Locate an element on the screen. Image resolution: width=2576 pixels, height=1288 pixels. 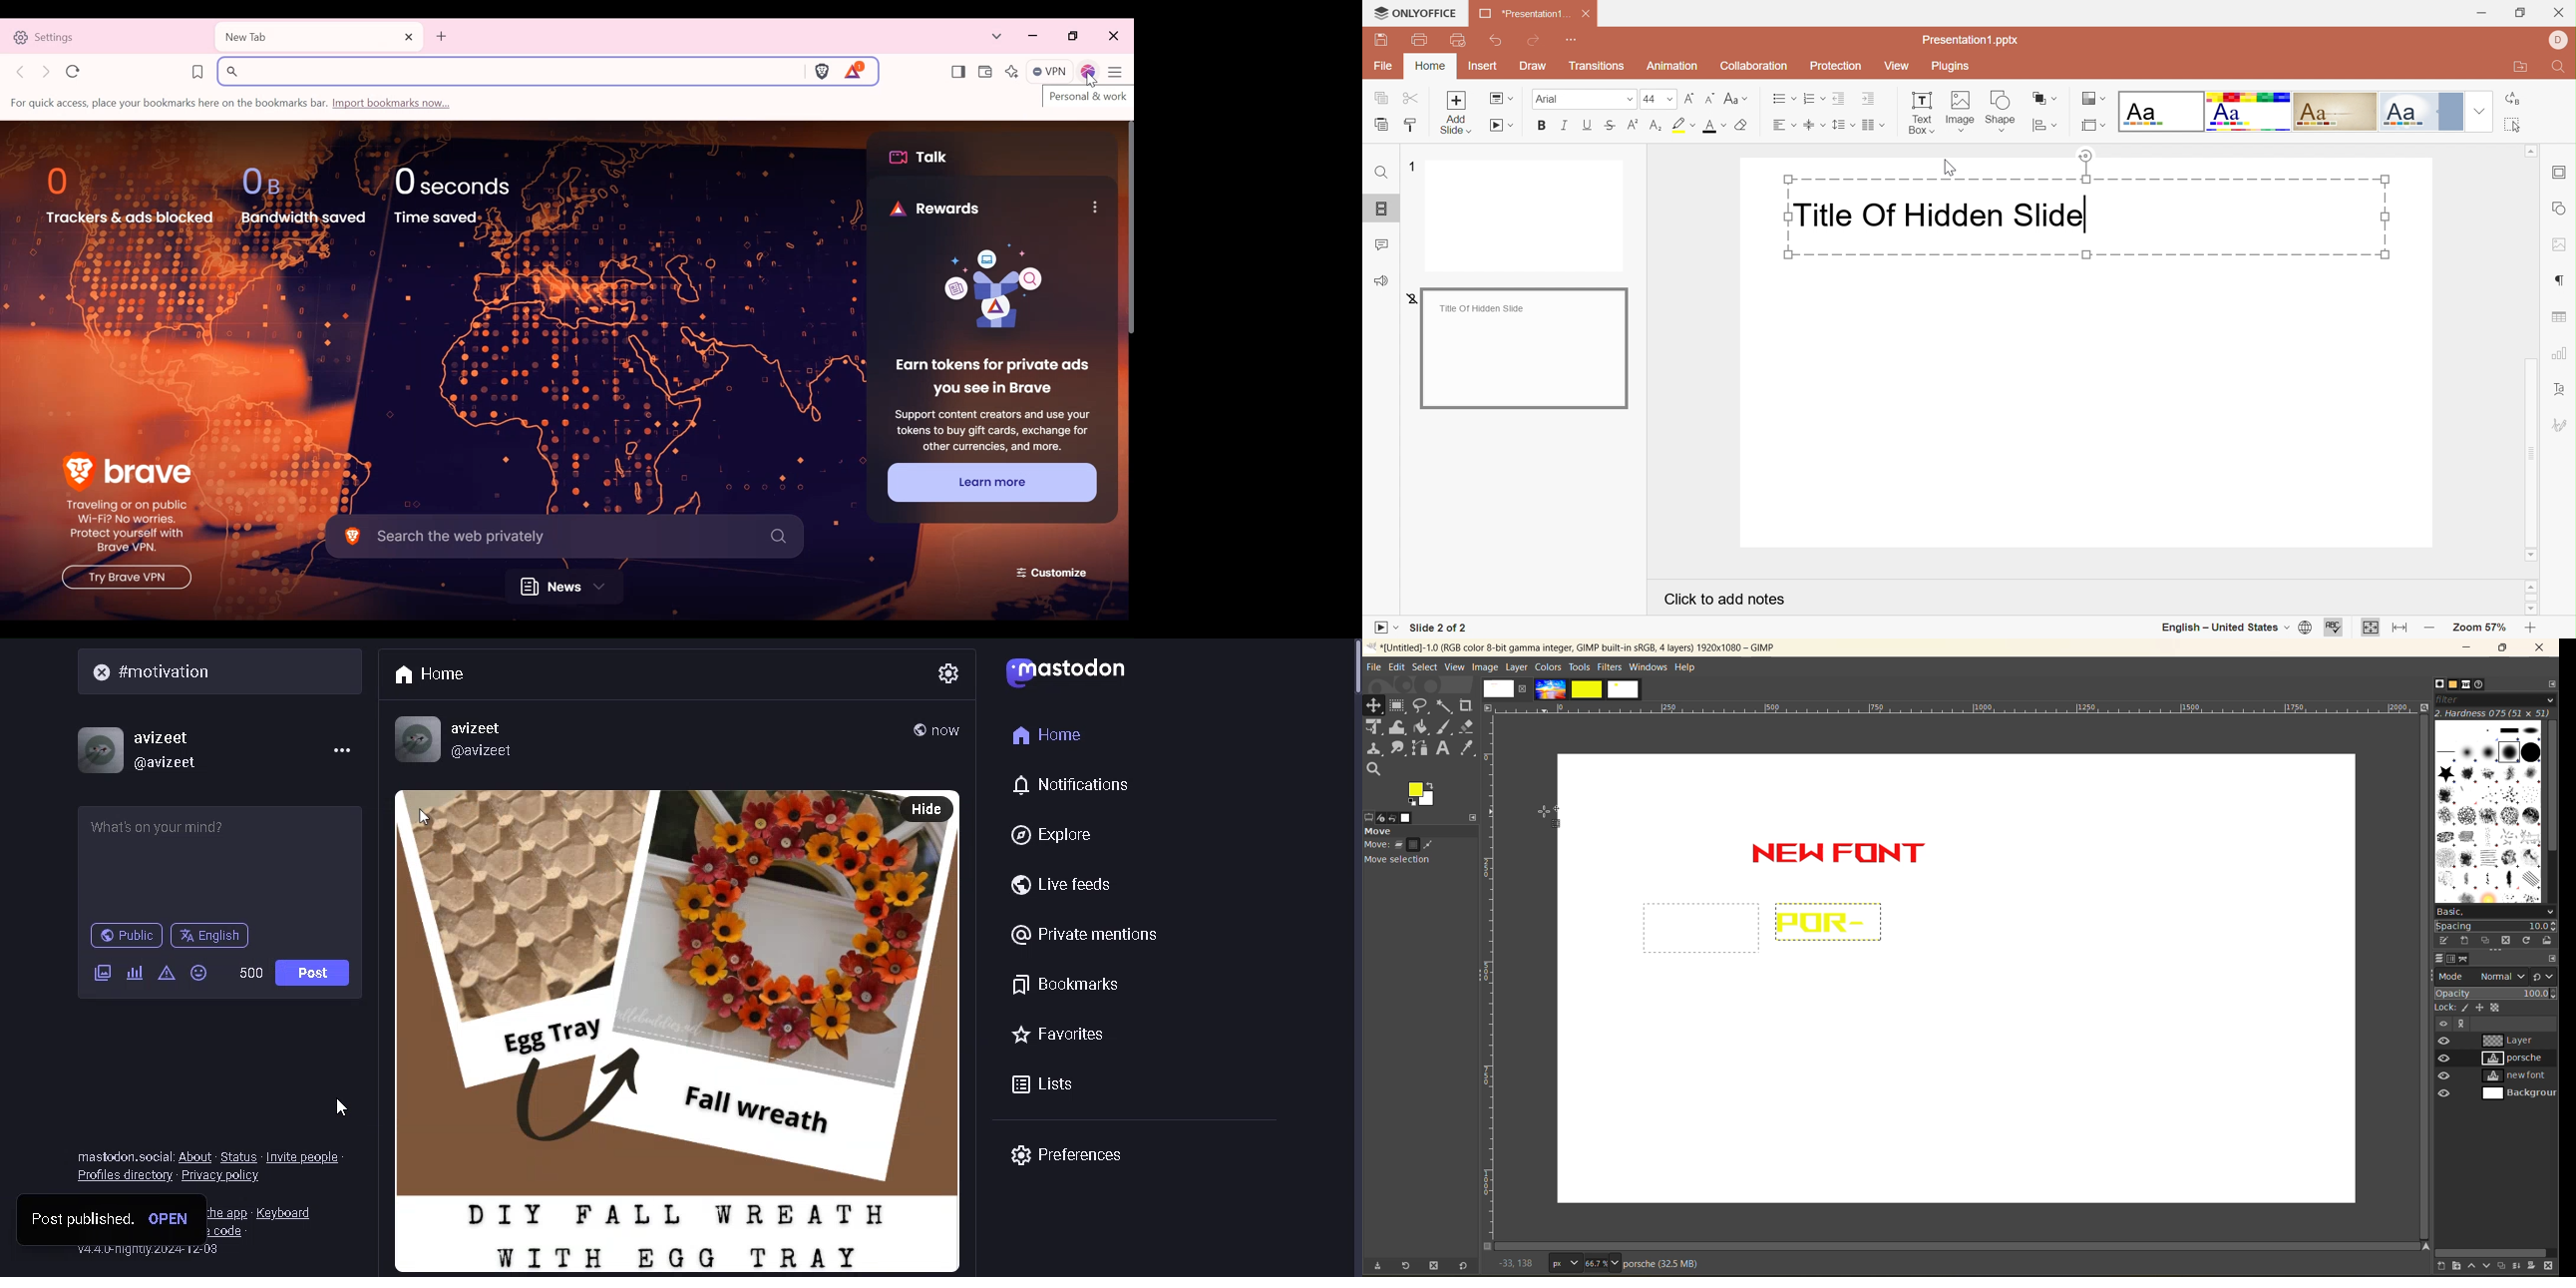
Hidden slide preview is located at coordinates (1524, 348).